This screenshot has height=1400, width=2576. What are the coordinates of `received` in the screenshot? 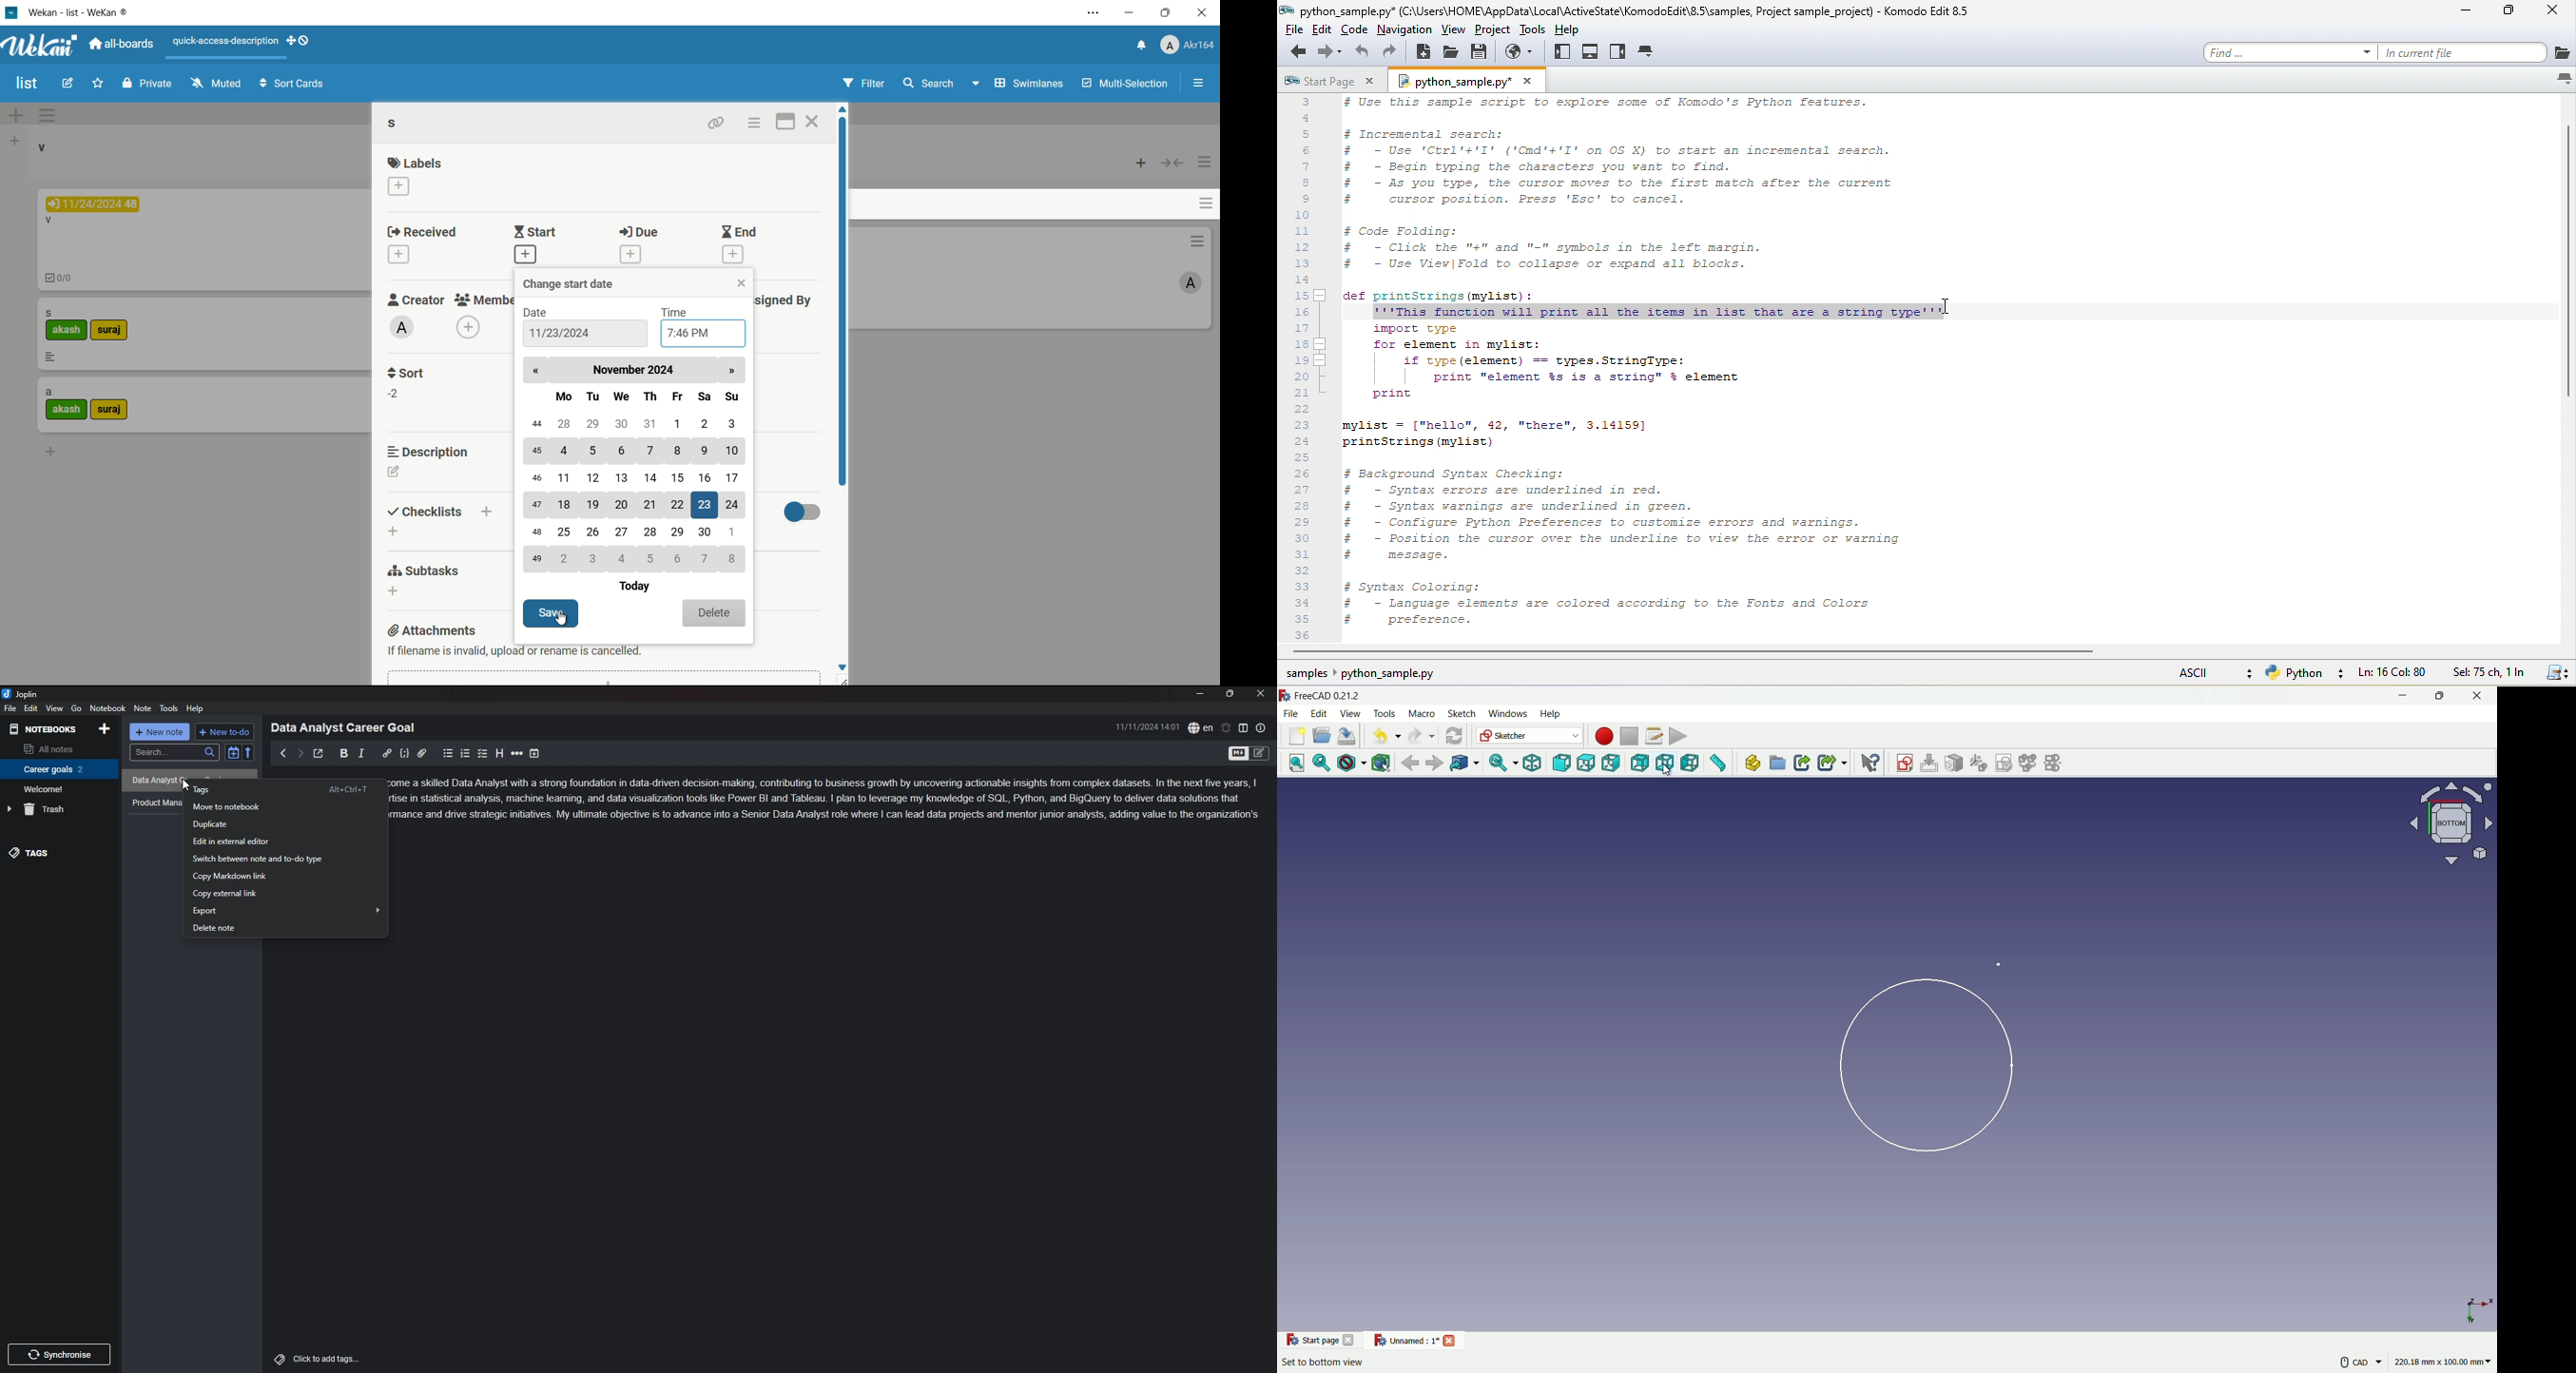 It's located at (425, 233).